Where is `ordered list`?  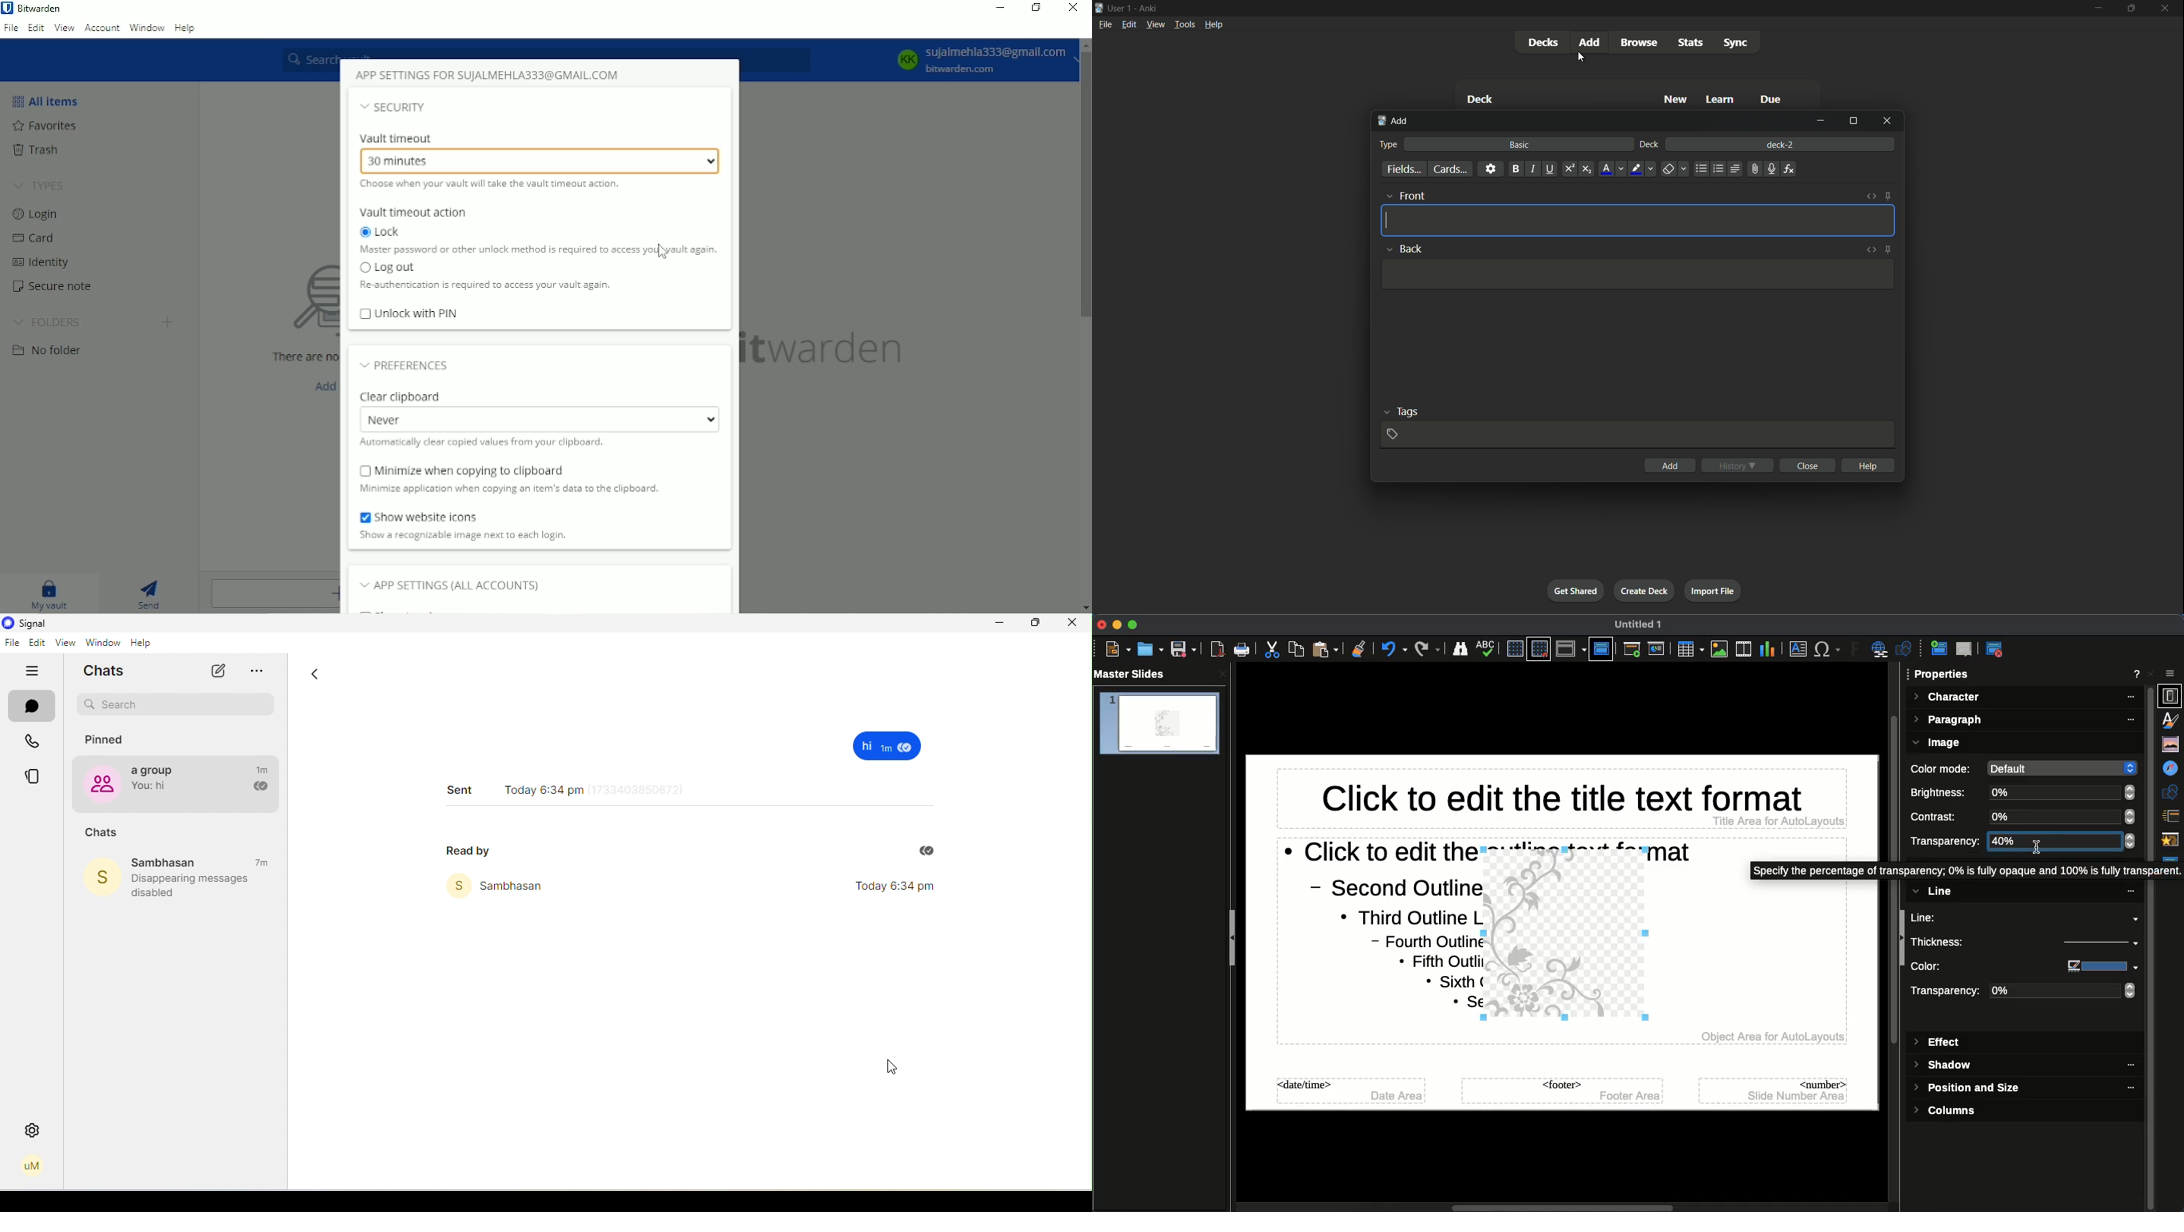
ordered list is located at coordinates (1717, 169).